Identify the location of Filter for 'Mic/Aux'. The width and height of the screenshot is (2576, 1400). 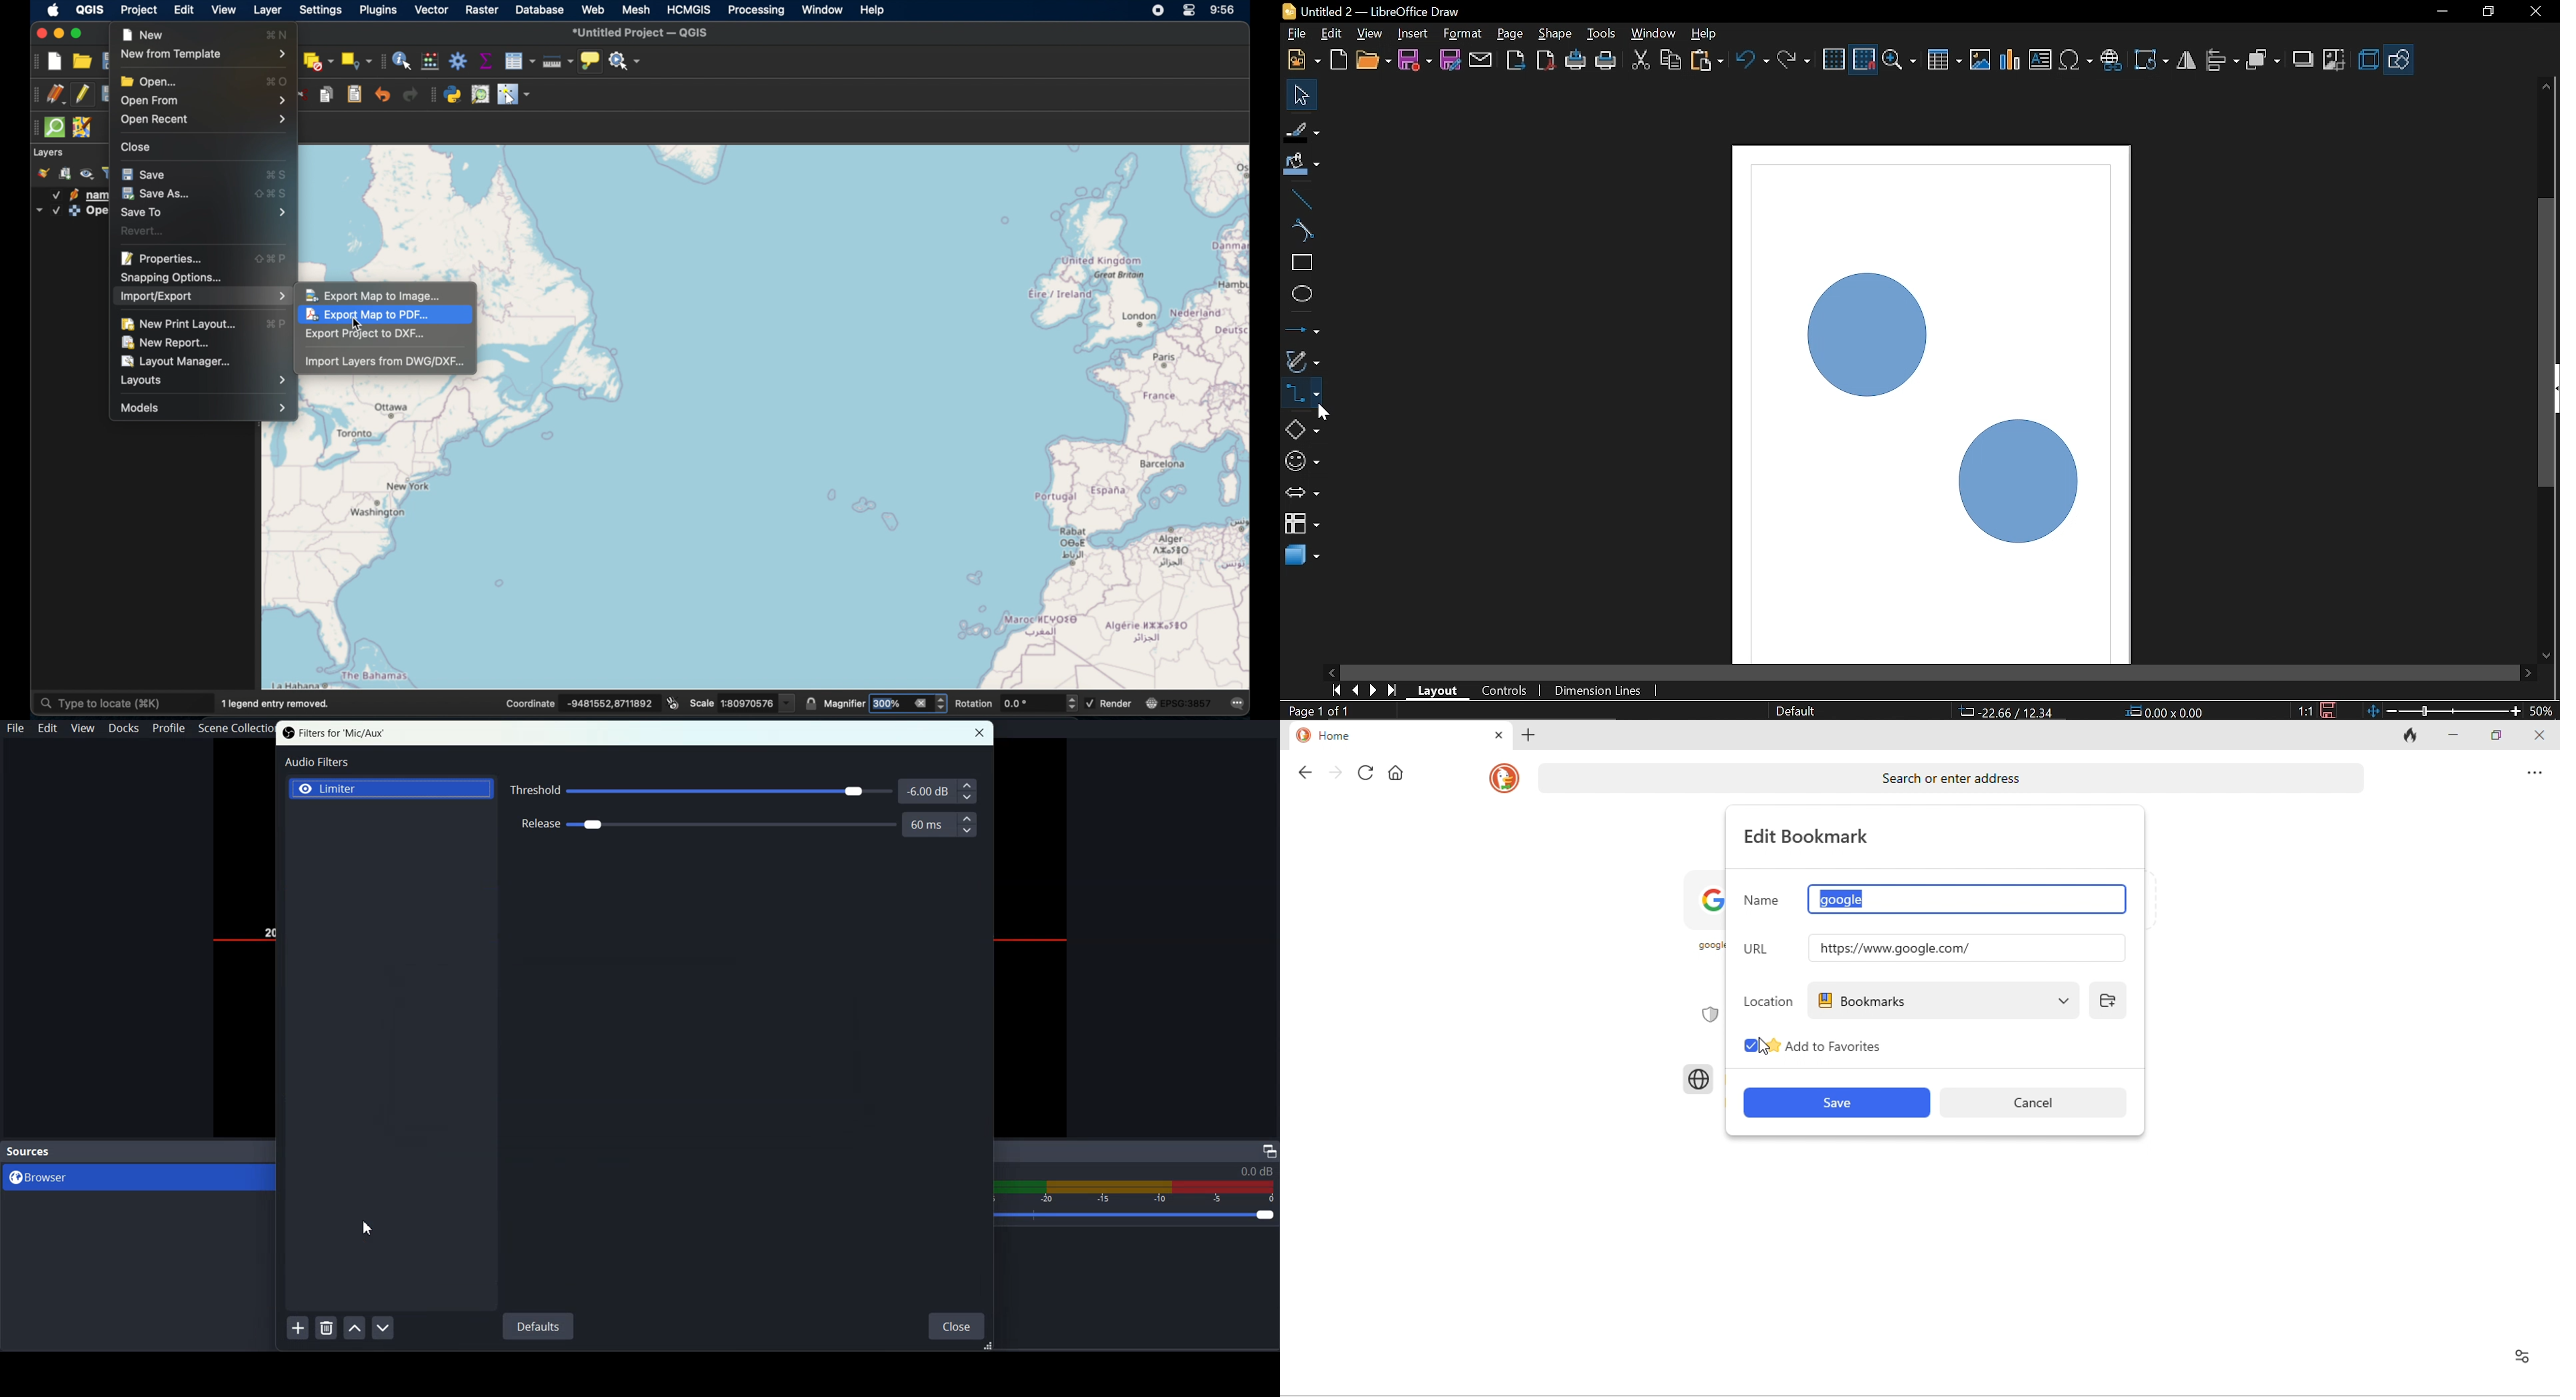
(333, 733).